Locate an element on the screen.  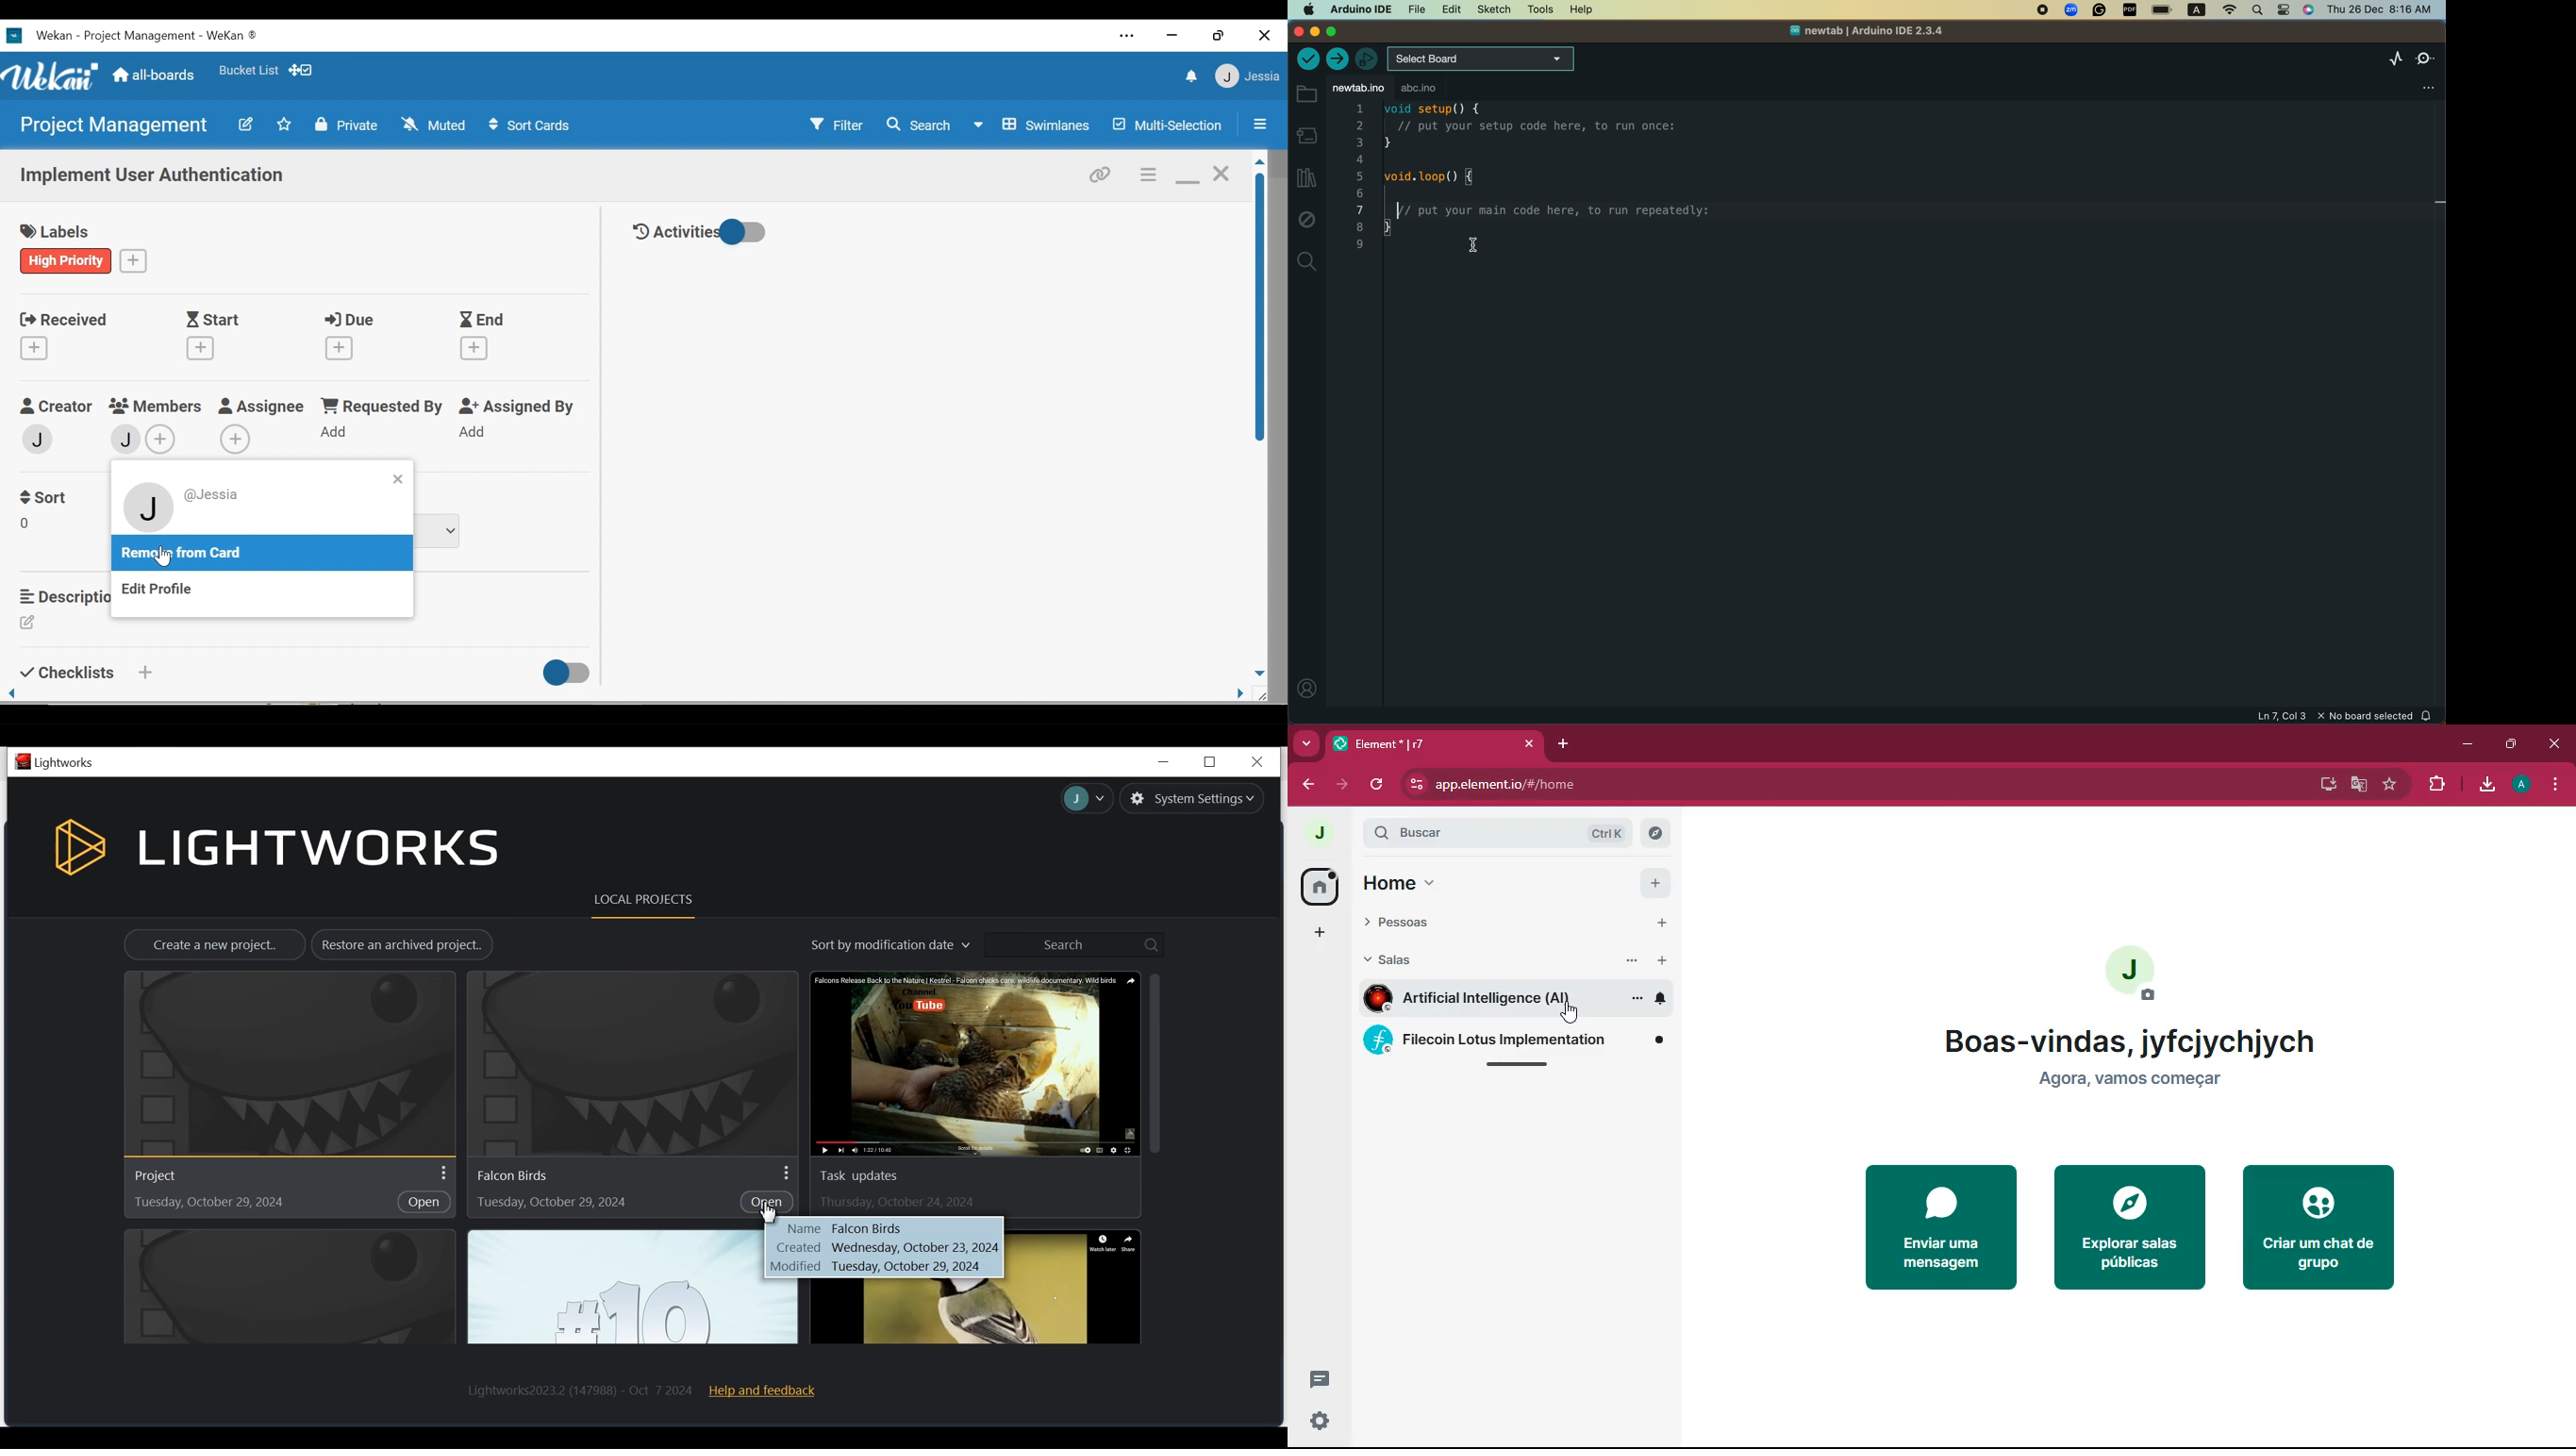
app.element.io/#/home is located at coordinates (1595, 785).